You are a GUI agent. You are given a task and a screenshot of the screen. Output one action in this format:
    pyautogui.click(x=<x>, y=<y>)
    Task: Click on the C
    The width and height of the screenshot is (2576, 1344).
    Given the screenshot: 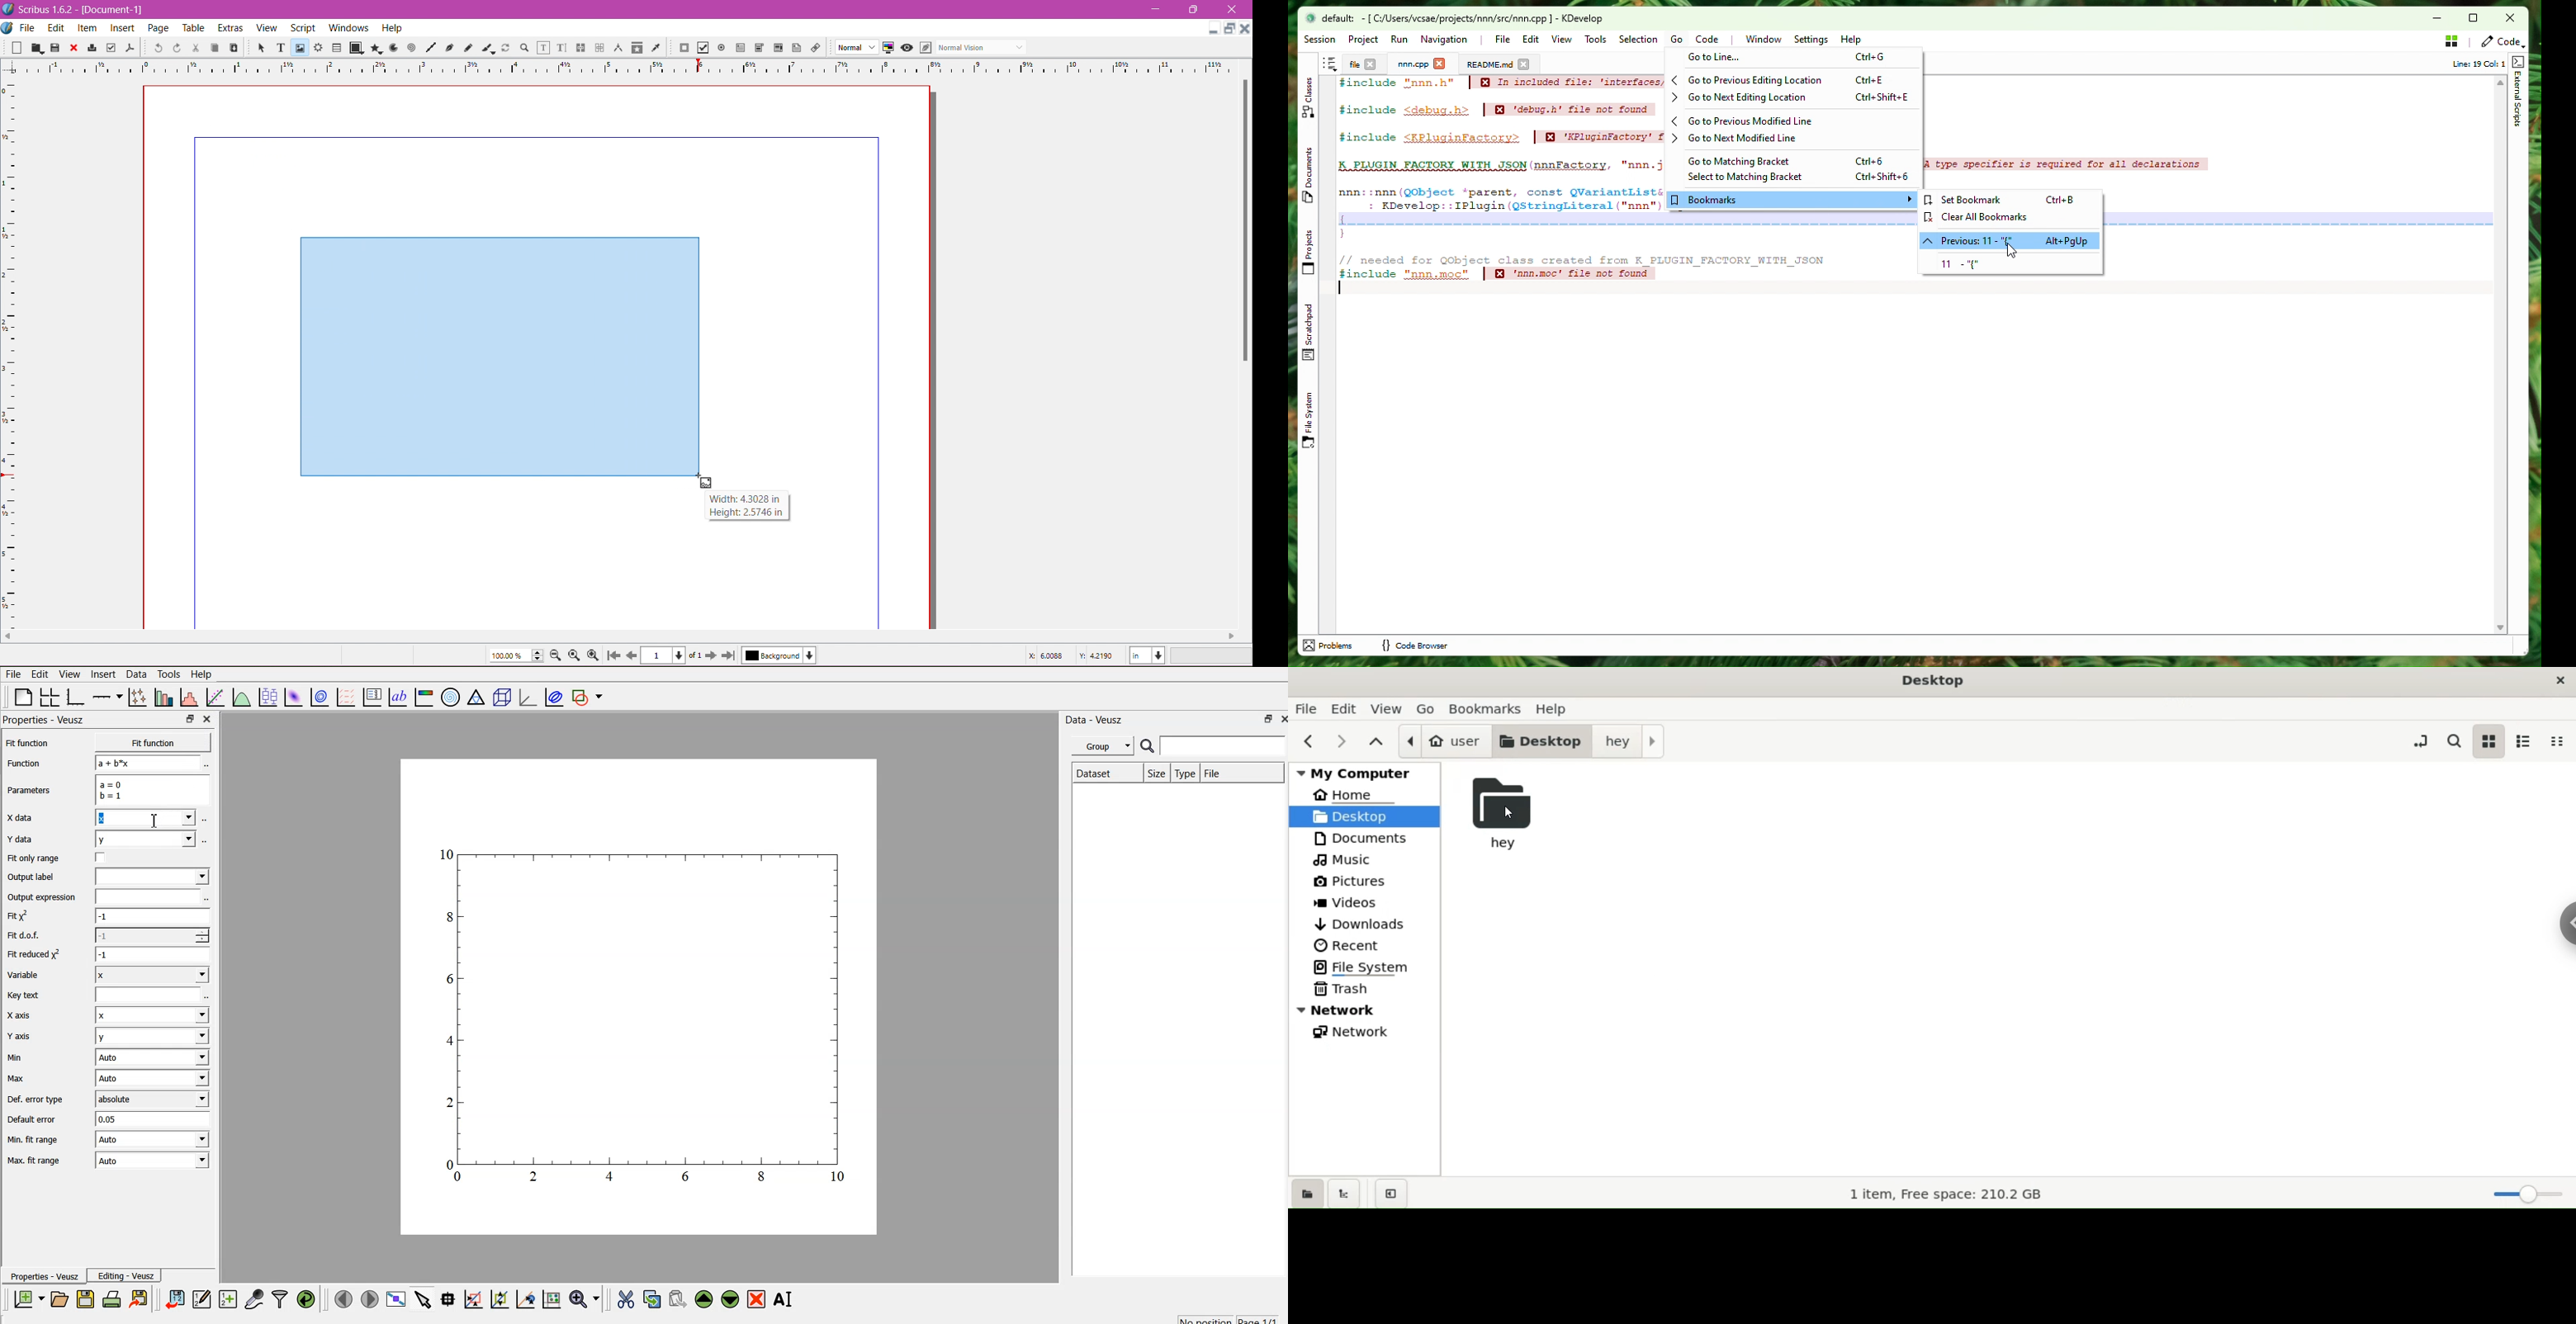 What is the action you would take?
    pyautogui.click(x=1232, y=10)
    